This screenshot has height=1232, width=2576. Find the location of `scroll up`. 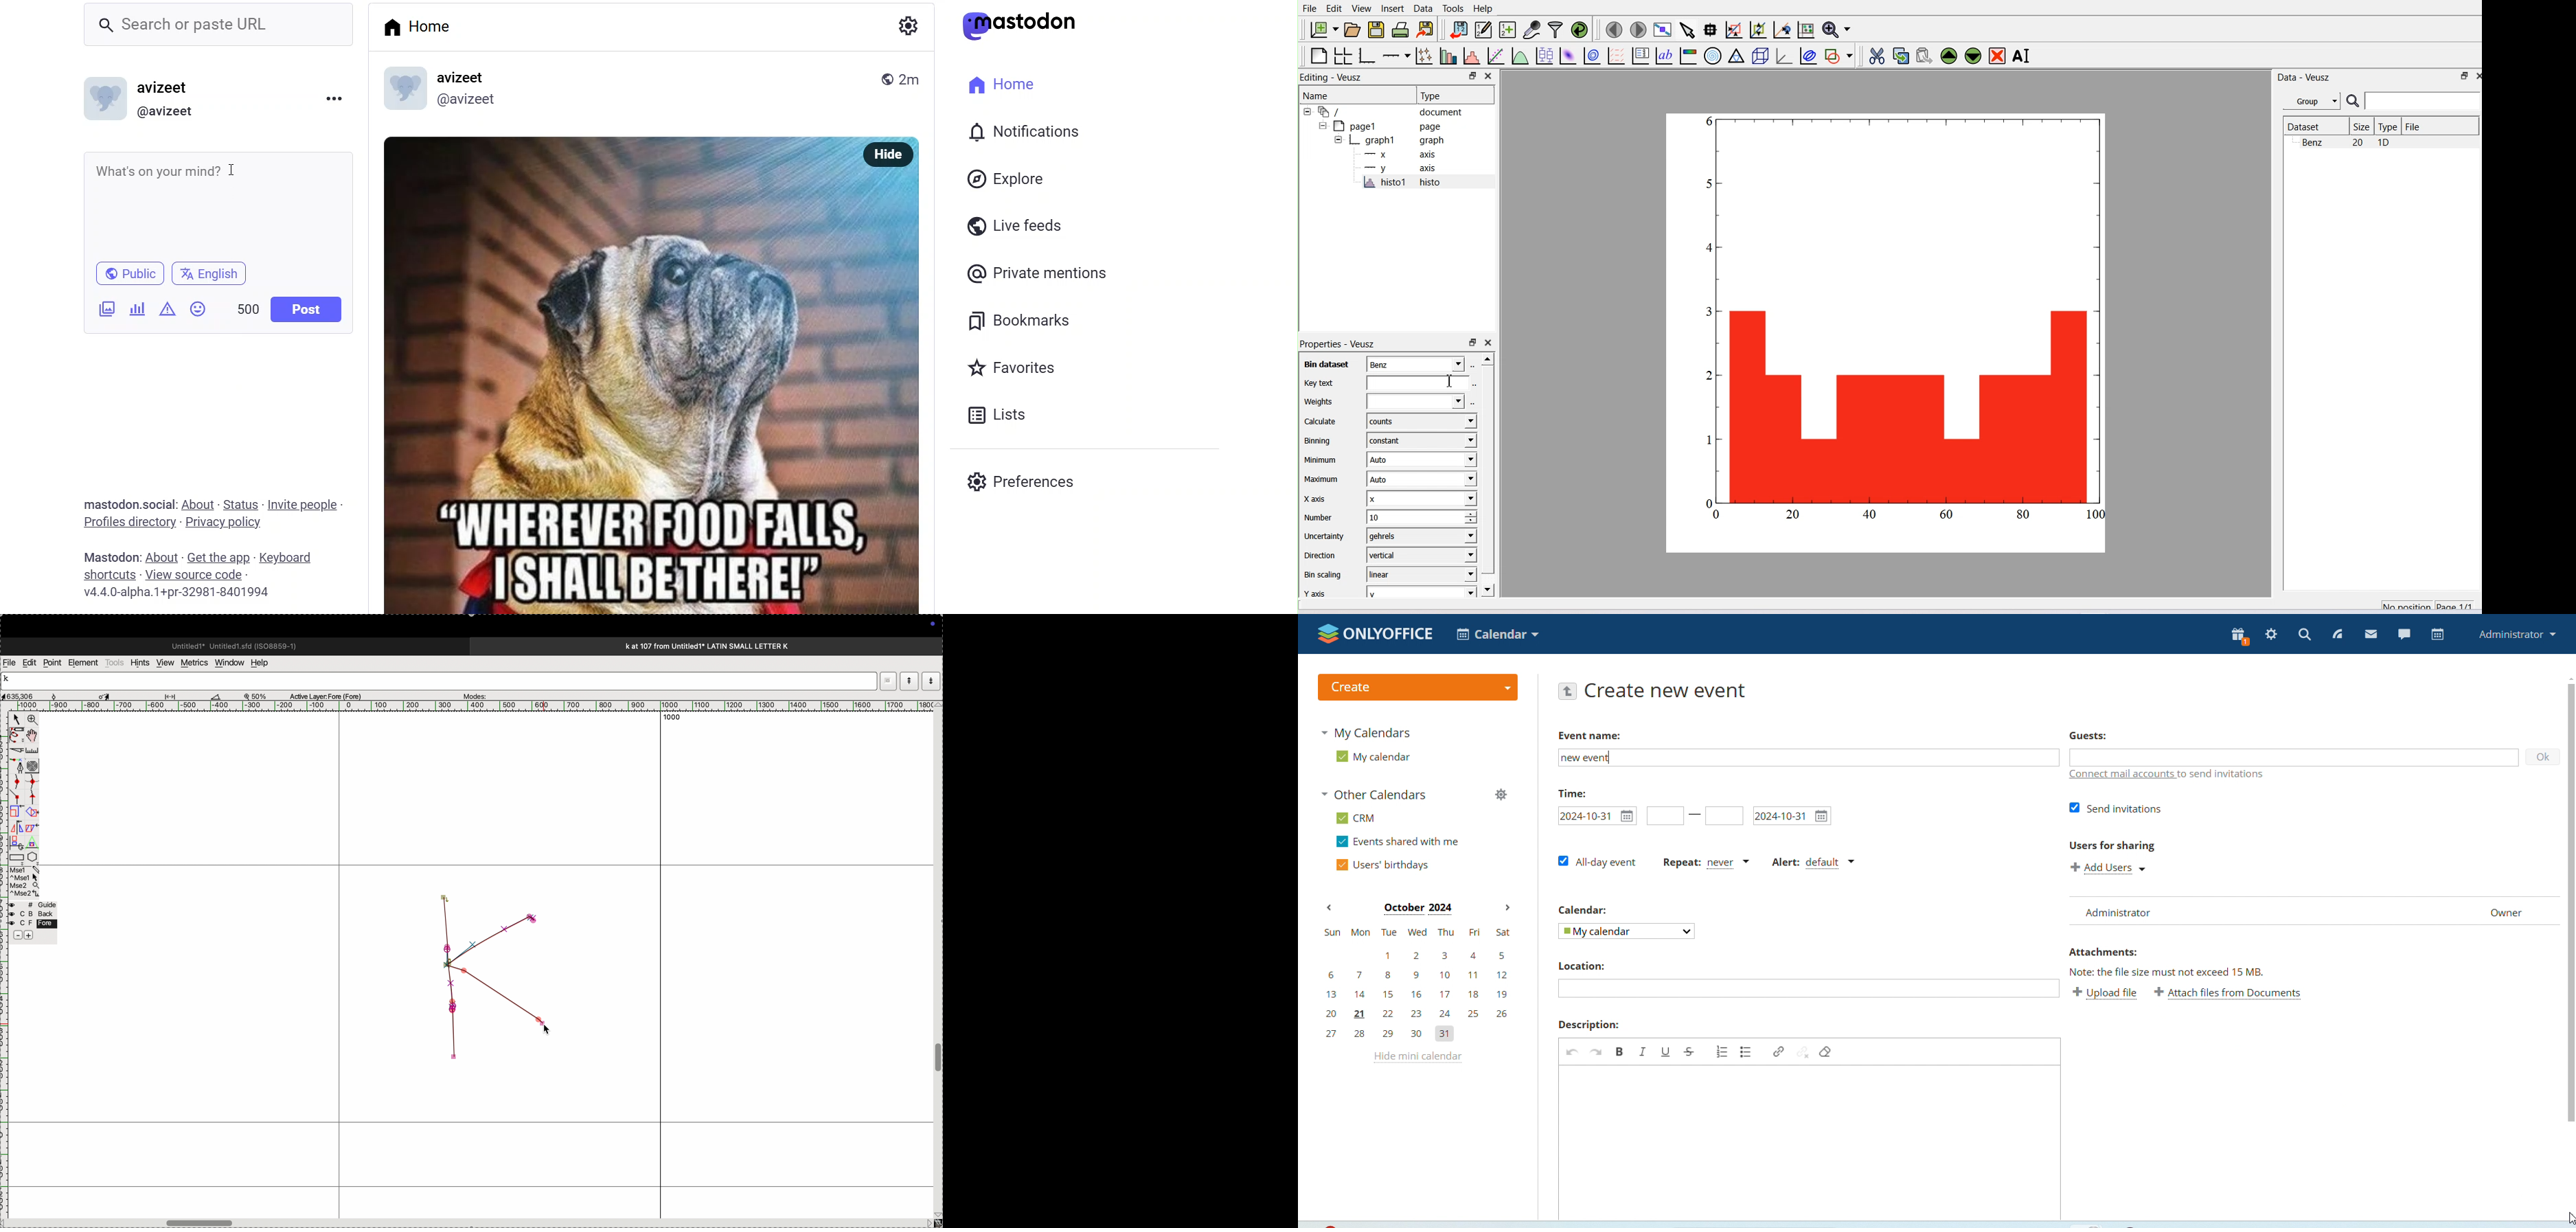

scroll up is located at coordinates (2568, 677).